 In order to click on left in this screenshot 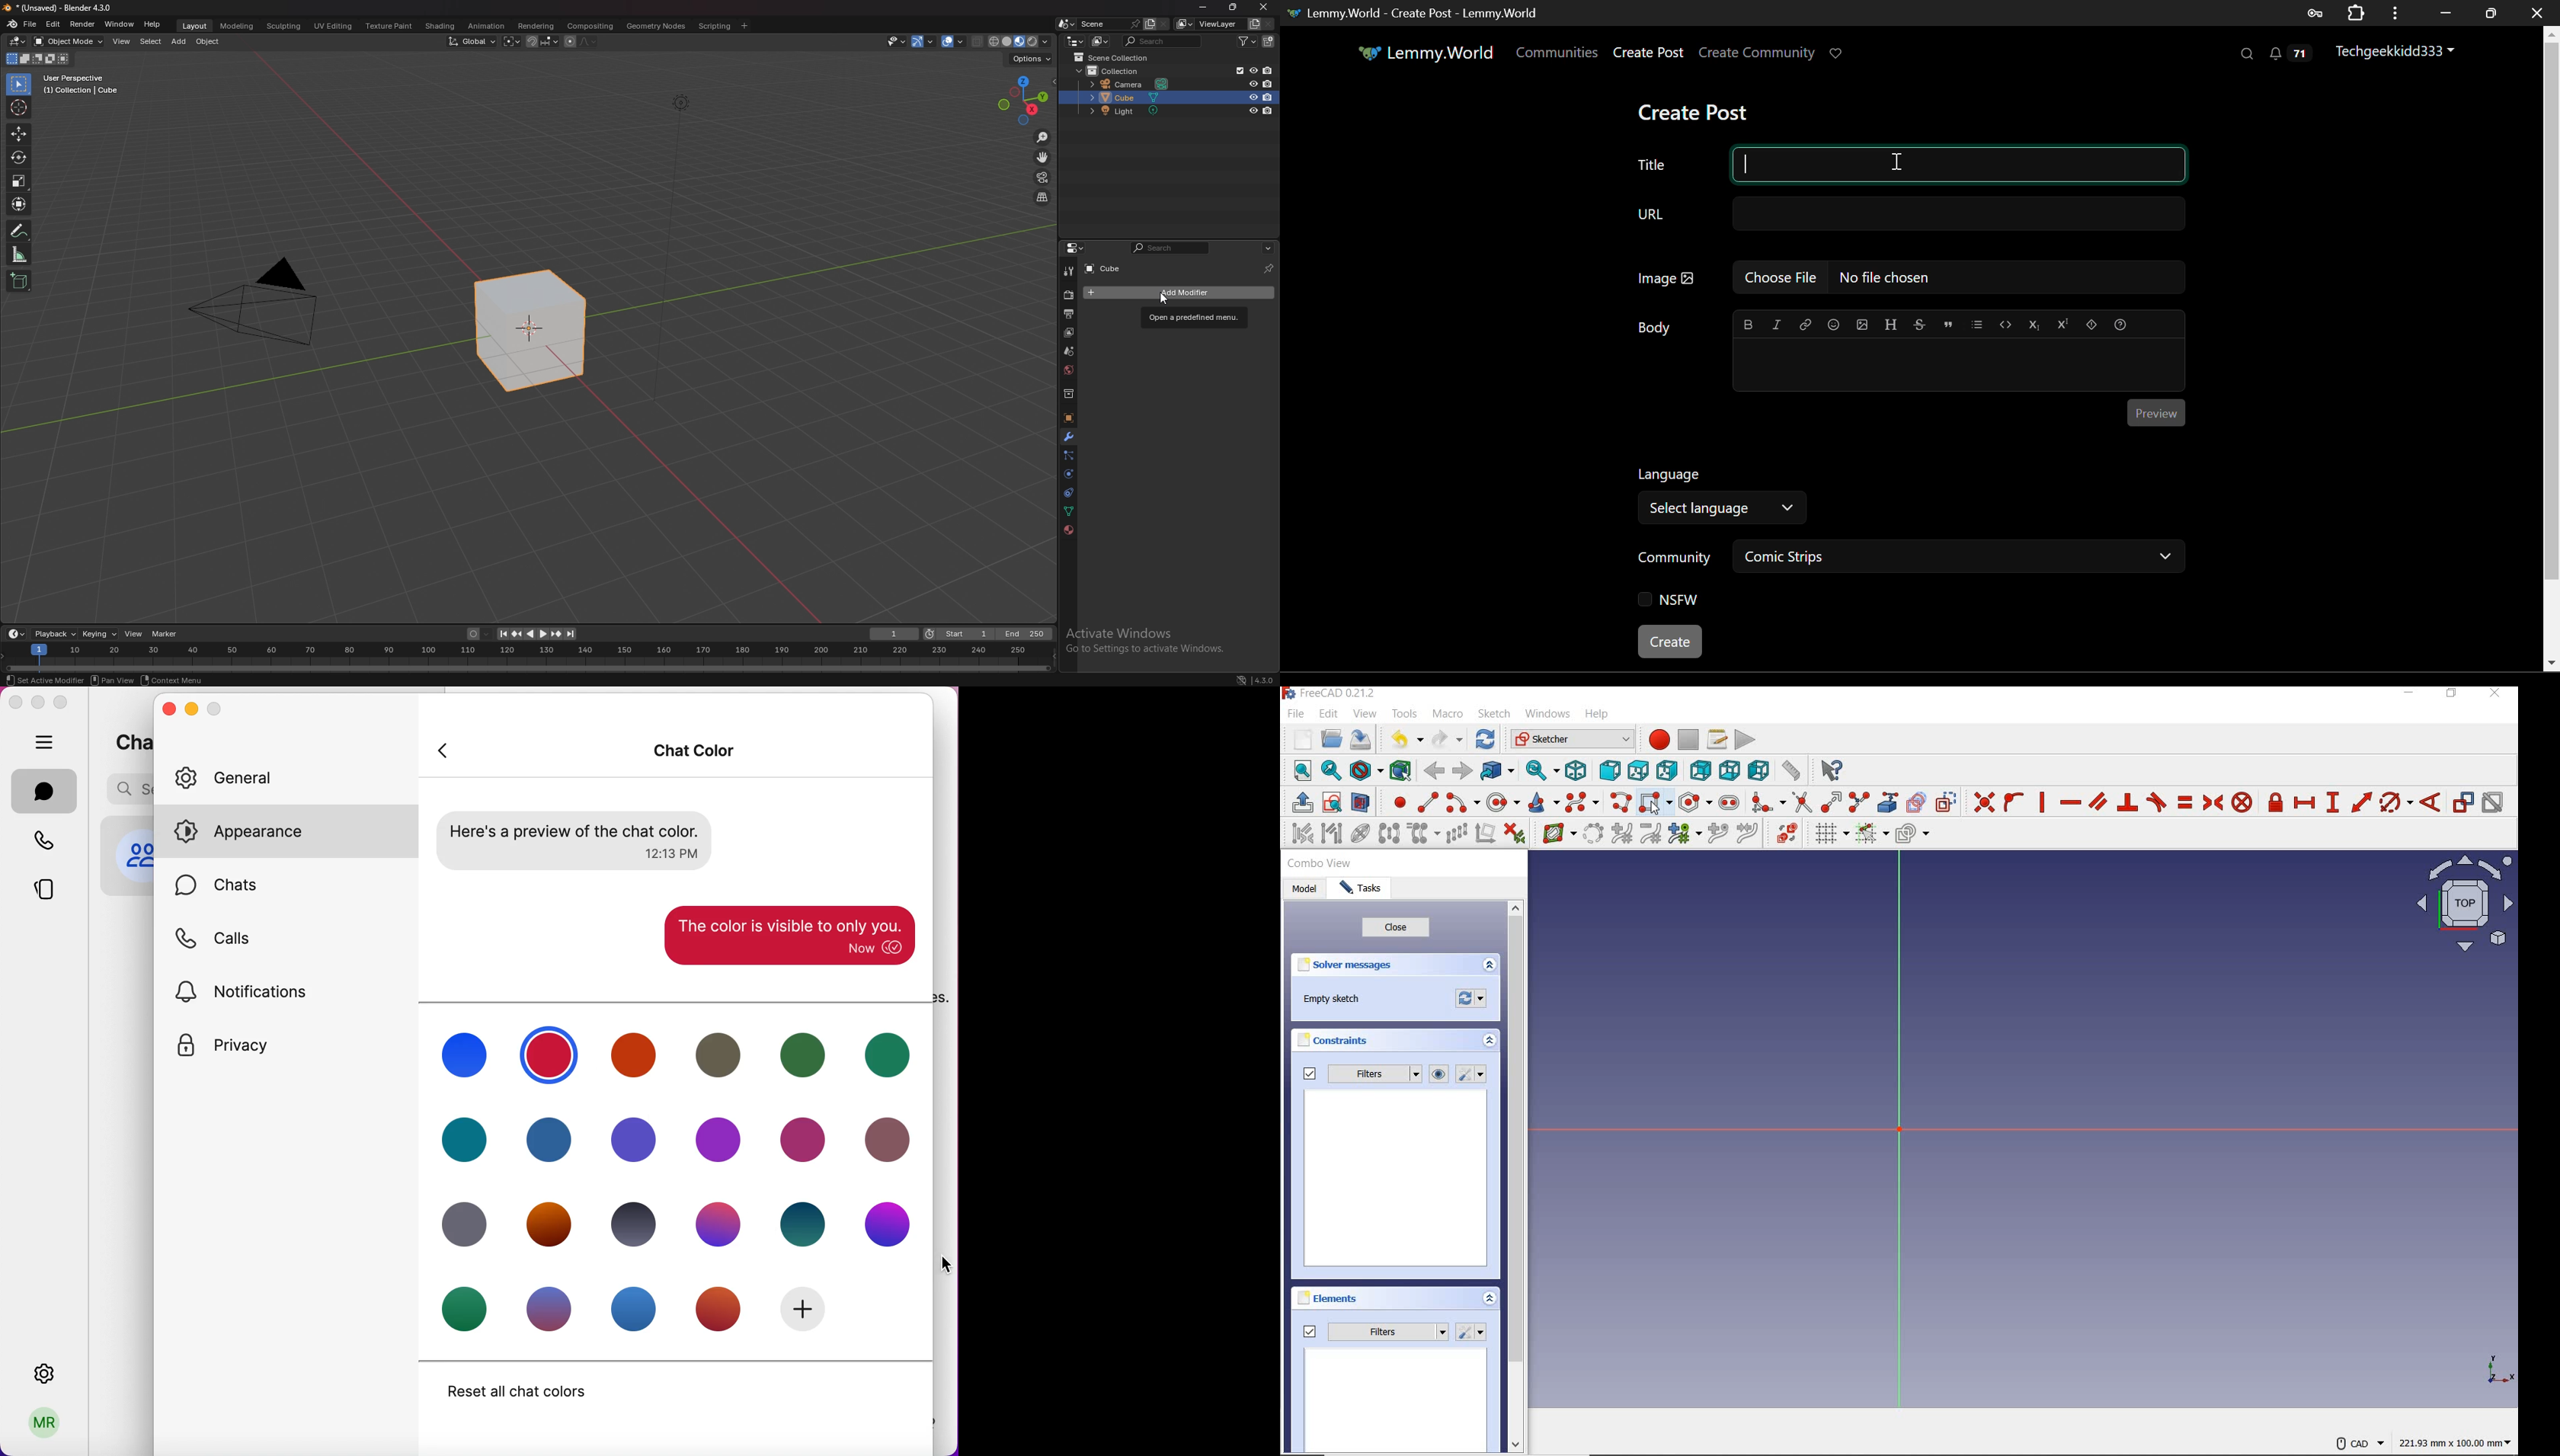, I will do `click(1758, 771)`.